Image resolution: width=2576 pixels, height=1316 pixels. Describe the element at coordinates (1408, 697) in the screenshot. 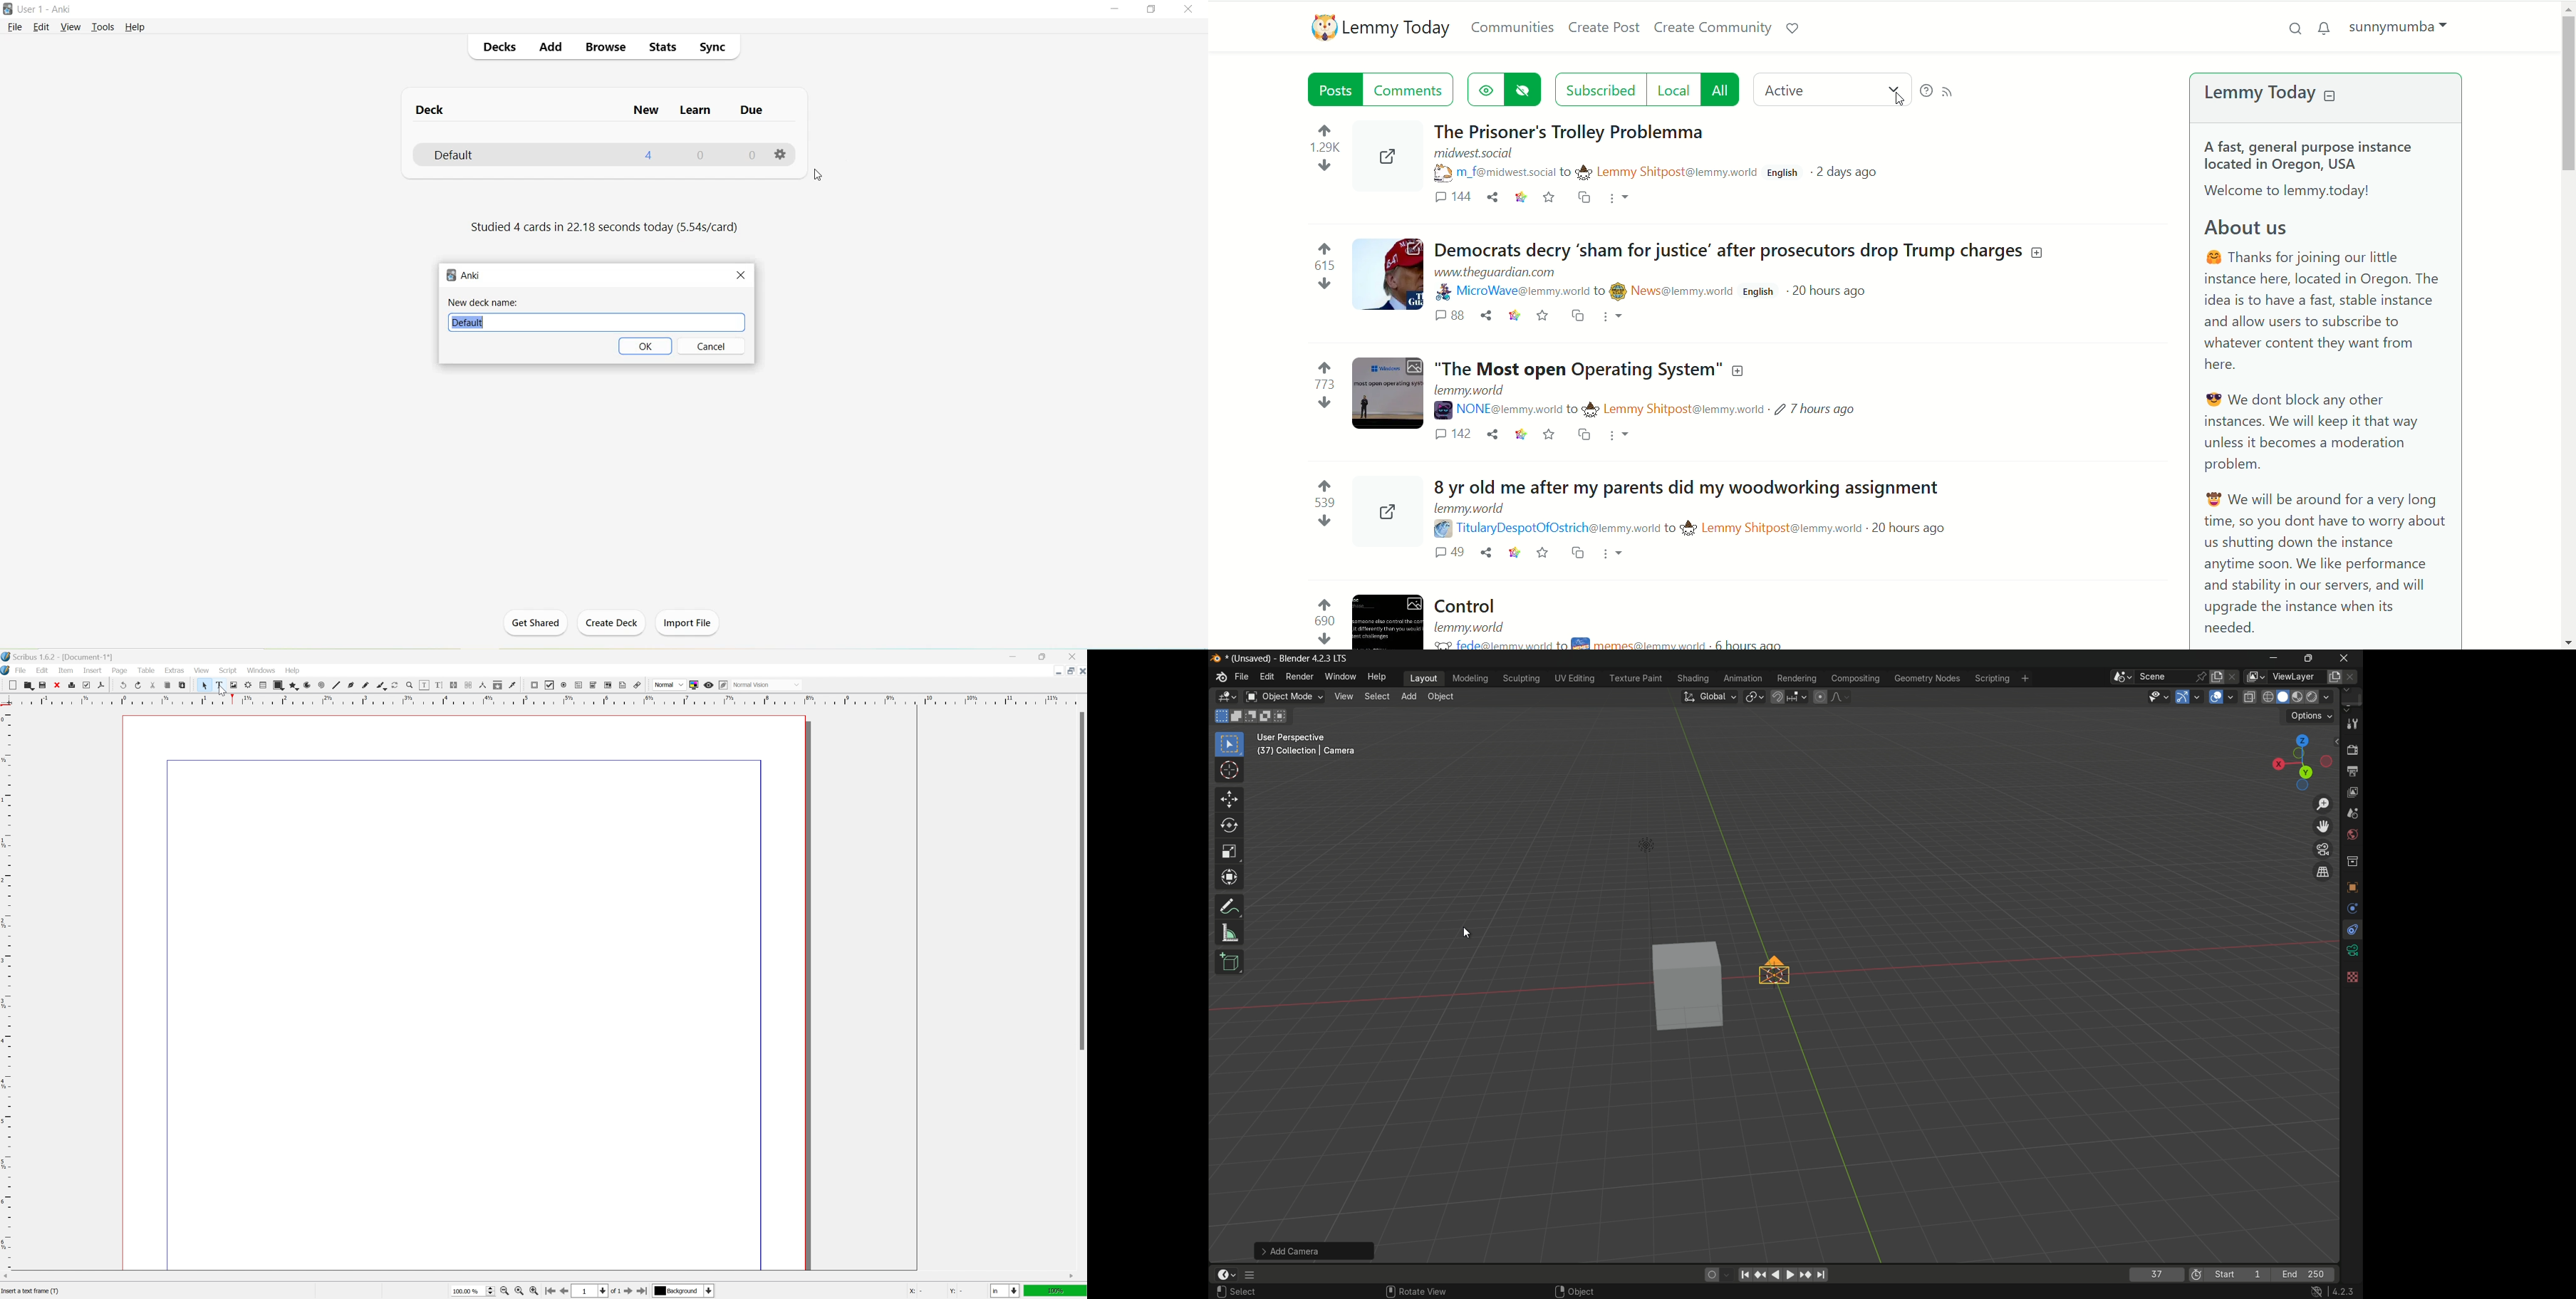

I see `add` at that location.